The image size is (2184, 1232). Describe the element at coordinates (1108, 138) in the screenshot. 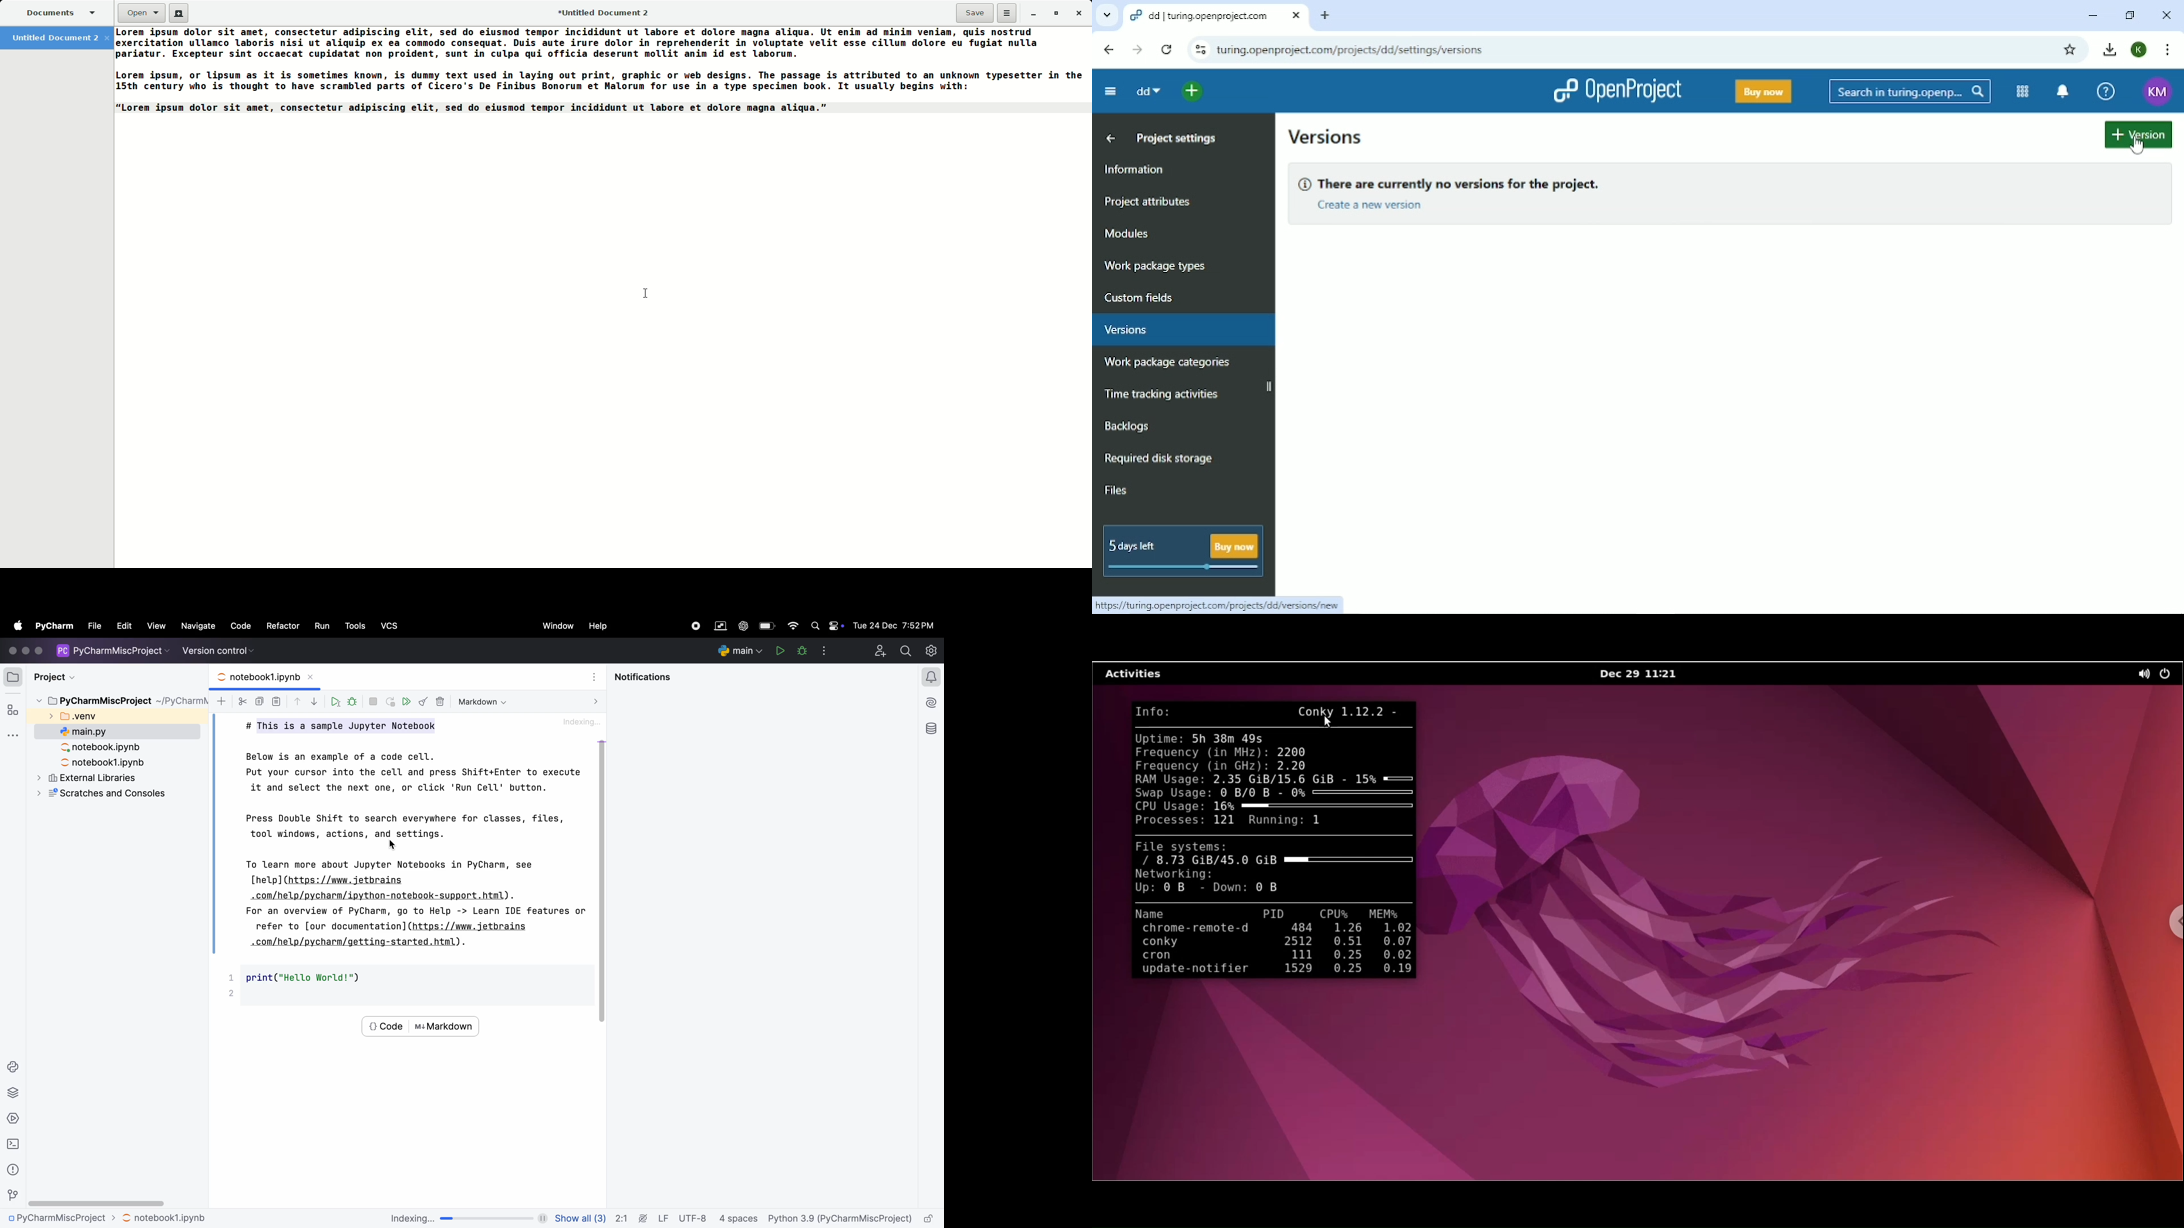

I see `Up` at that location.